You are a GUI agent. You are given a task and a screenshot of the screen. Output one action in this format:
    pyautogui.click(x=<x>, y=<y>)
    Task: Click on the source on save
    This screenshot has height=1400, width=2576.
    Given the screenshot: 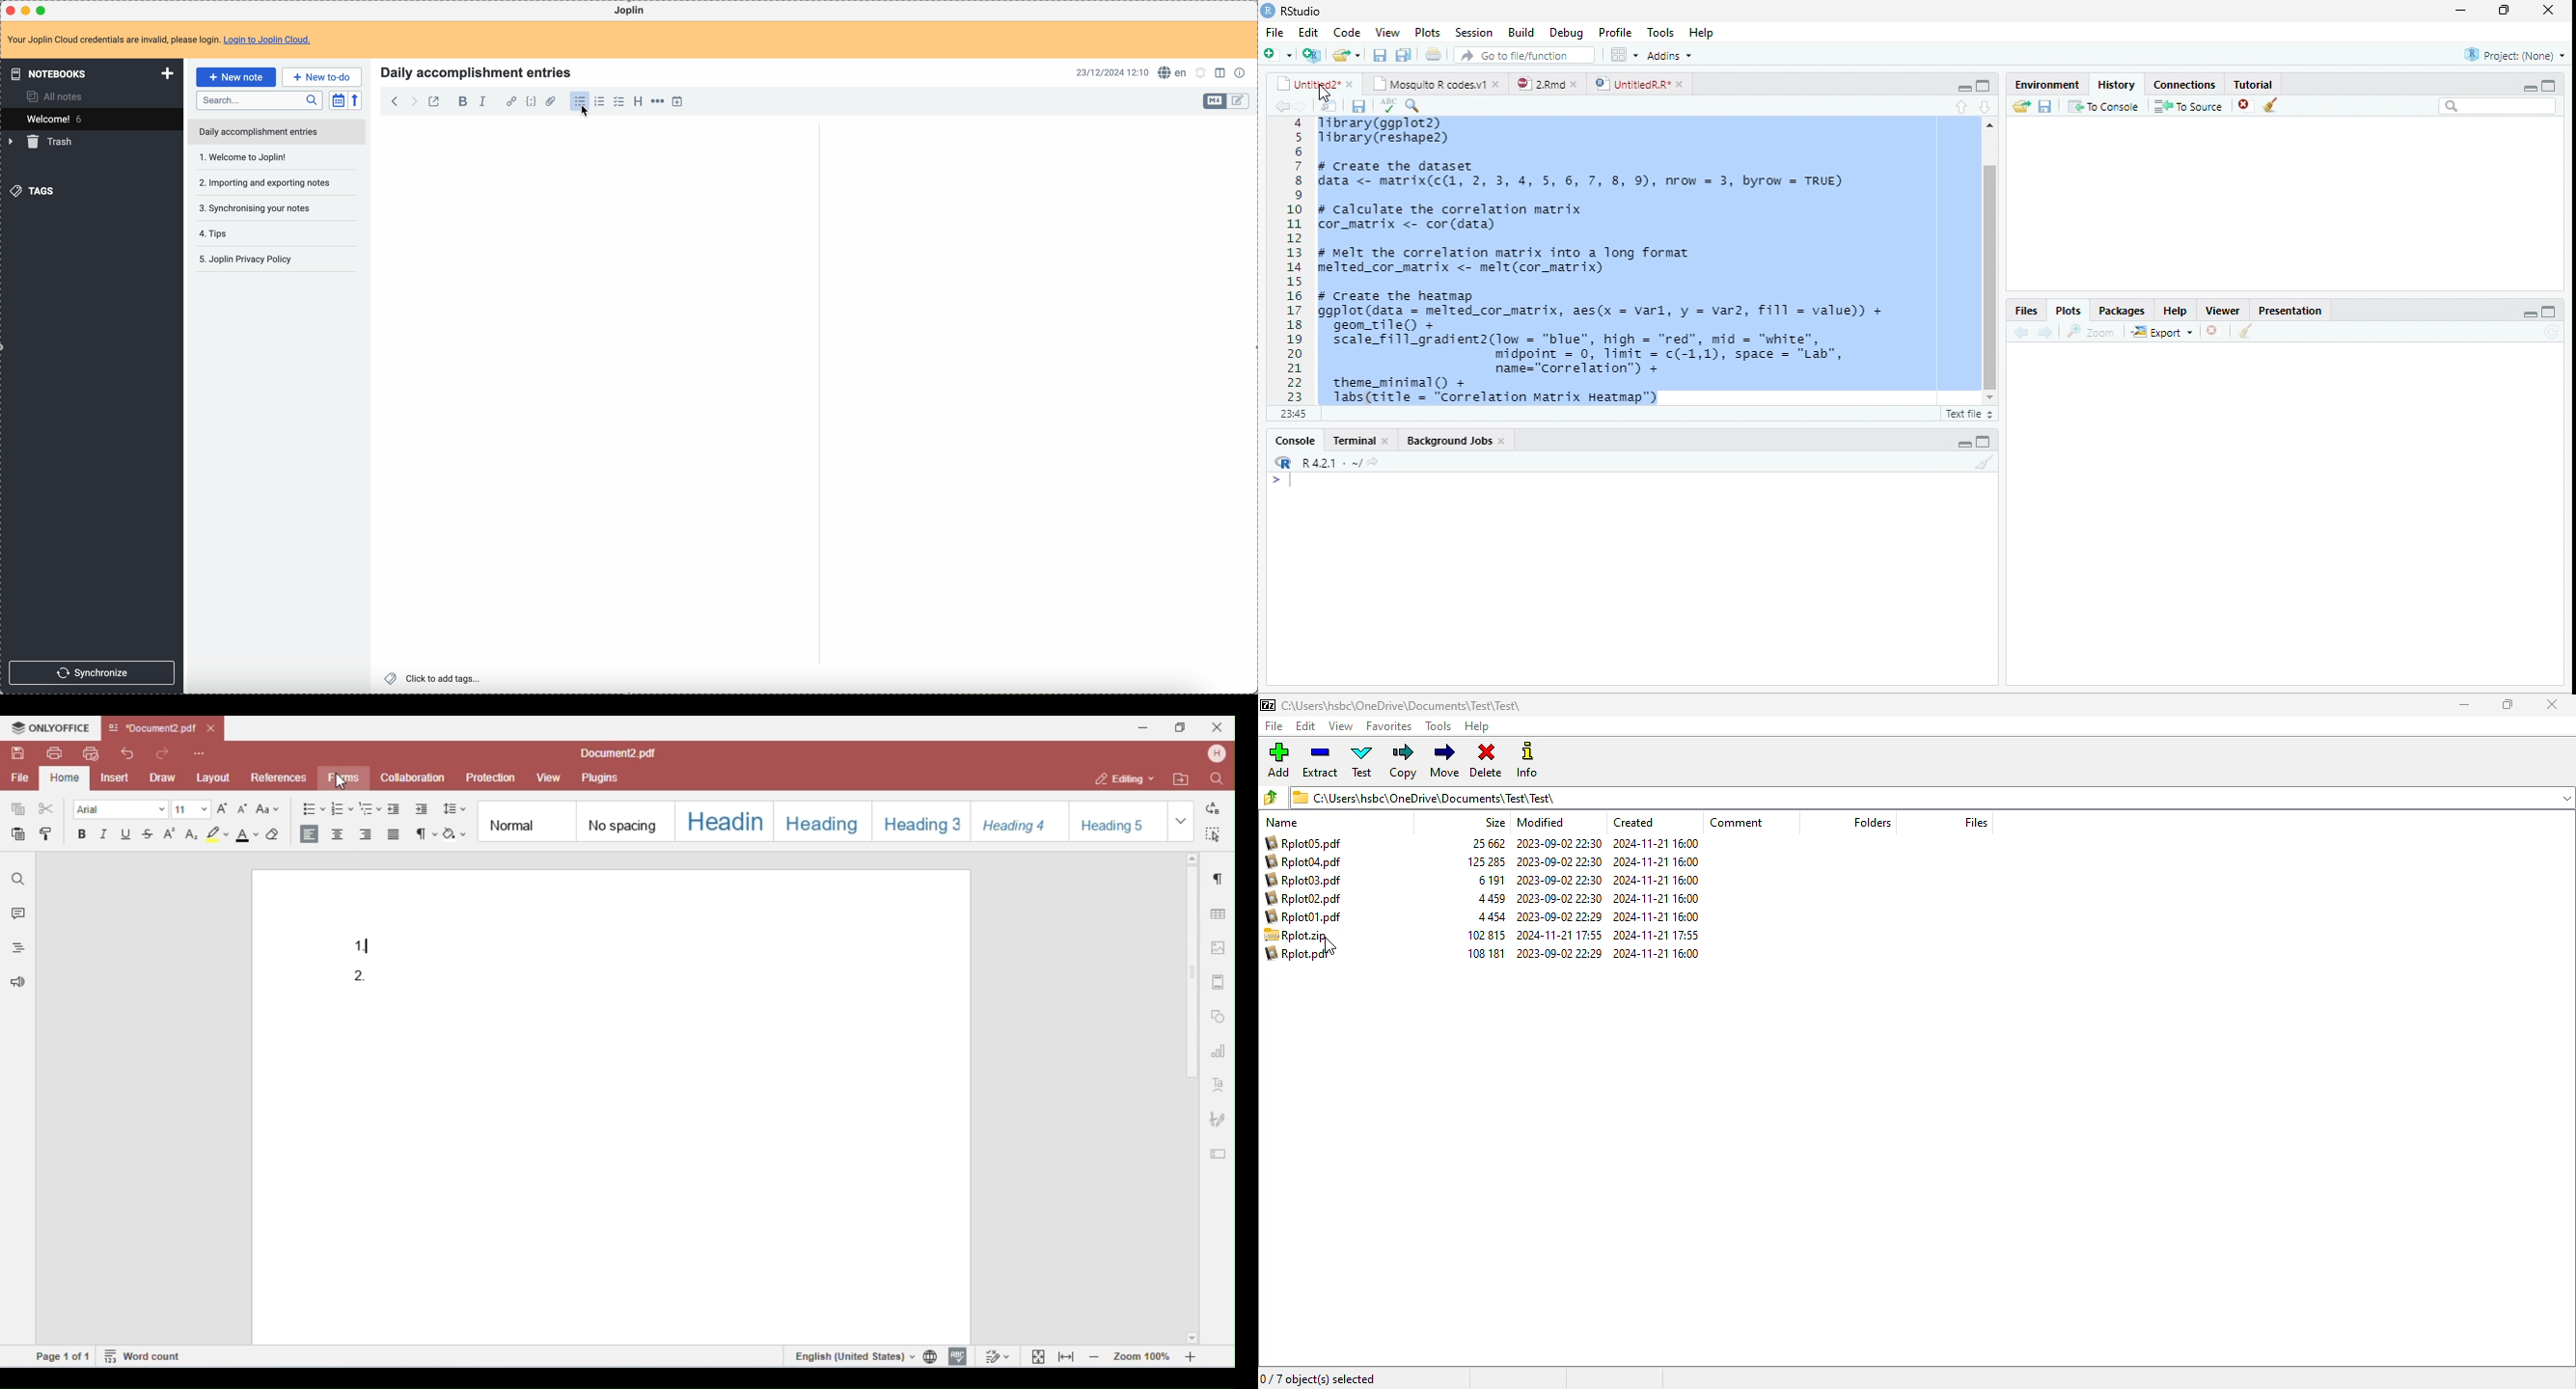 What is the action you would take?
    pyautogui.click(x=1421, y=105)
    